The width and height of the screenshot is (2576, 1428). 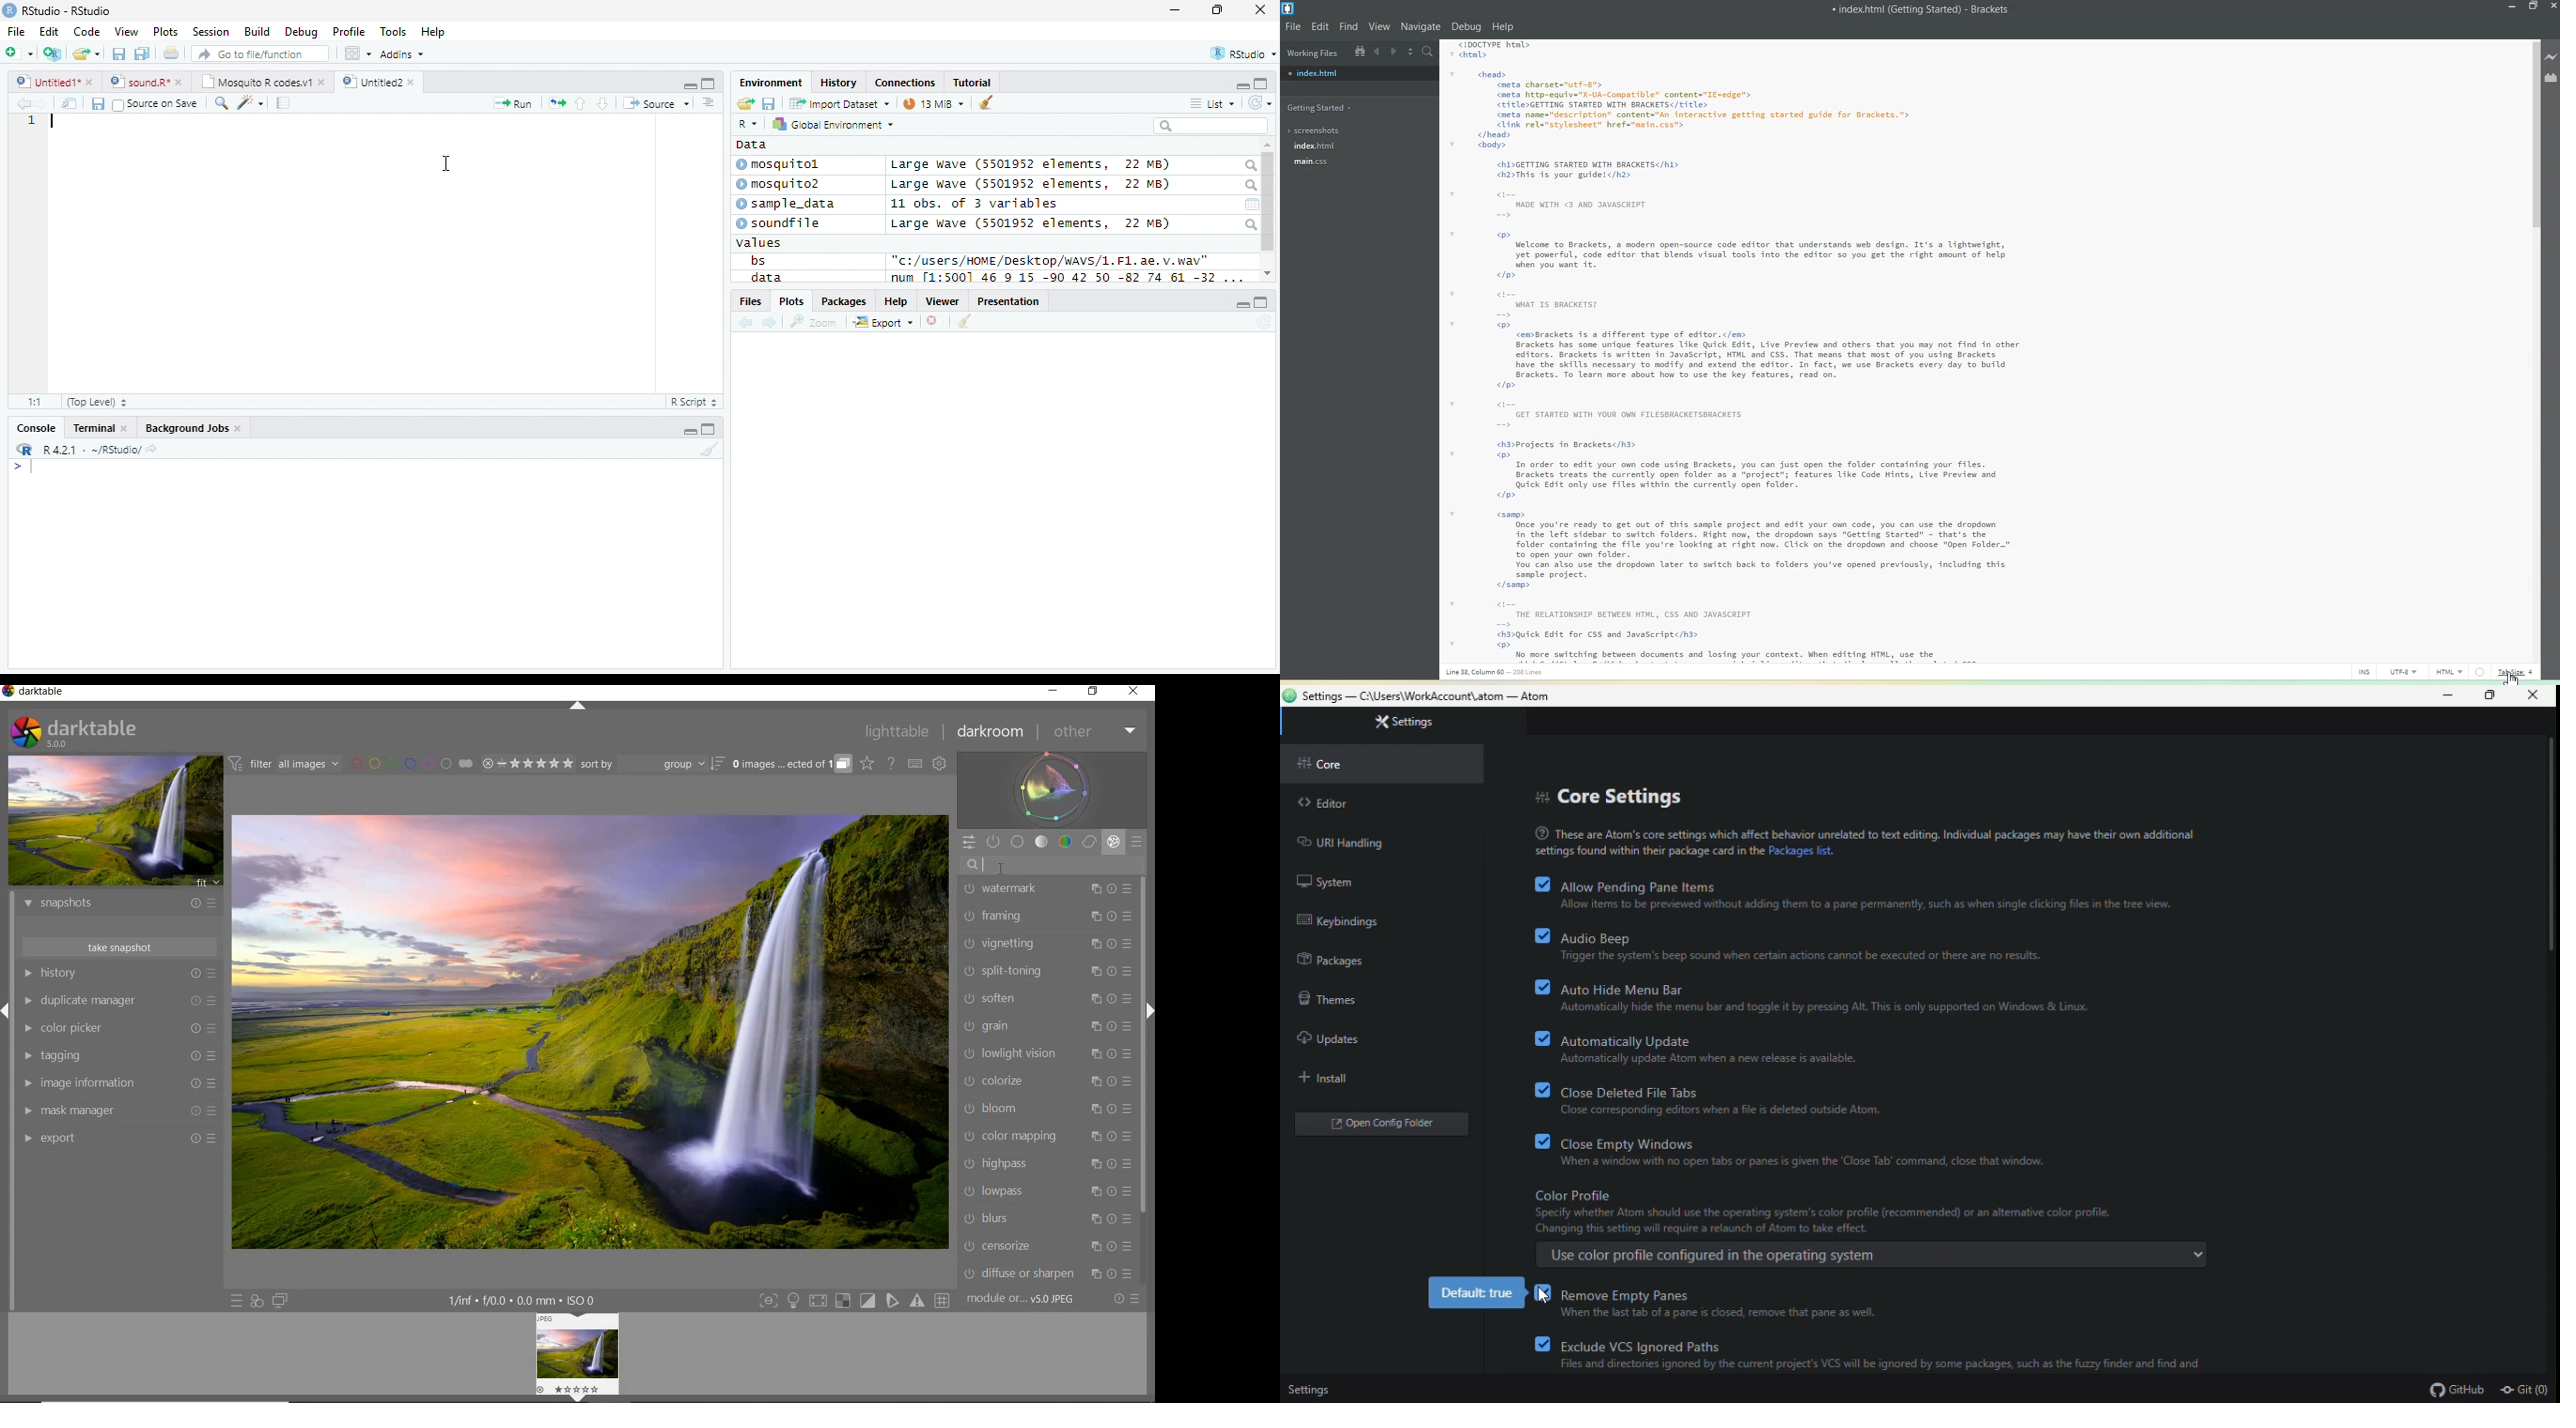 What do you see at coordinates (580, 1351) in the screenshot?
I see `` at bounding box center [580, 1351].